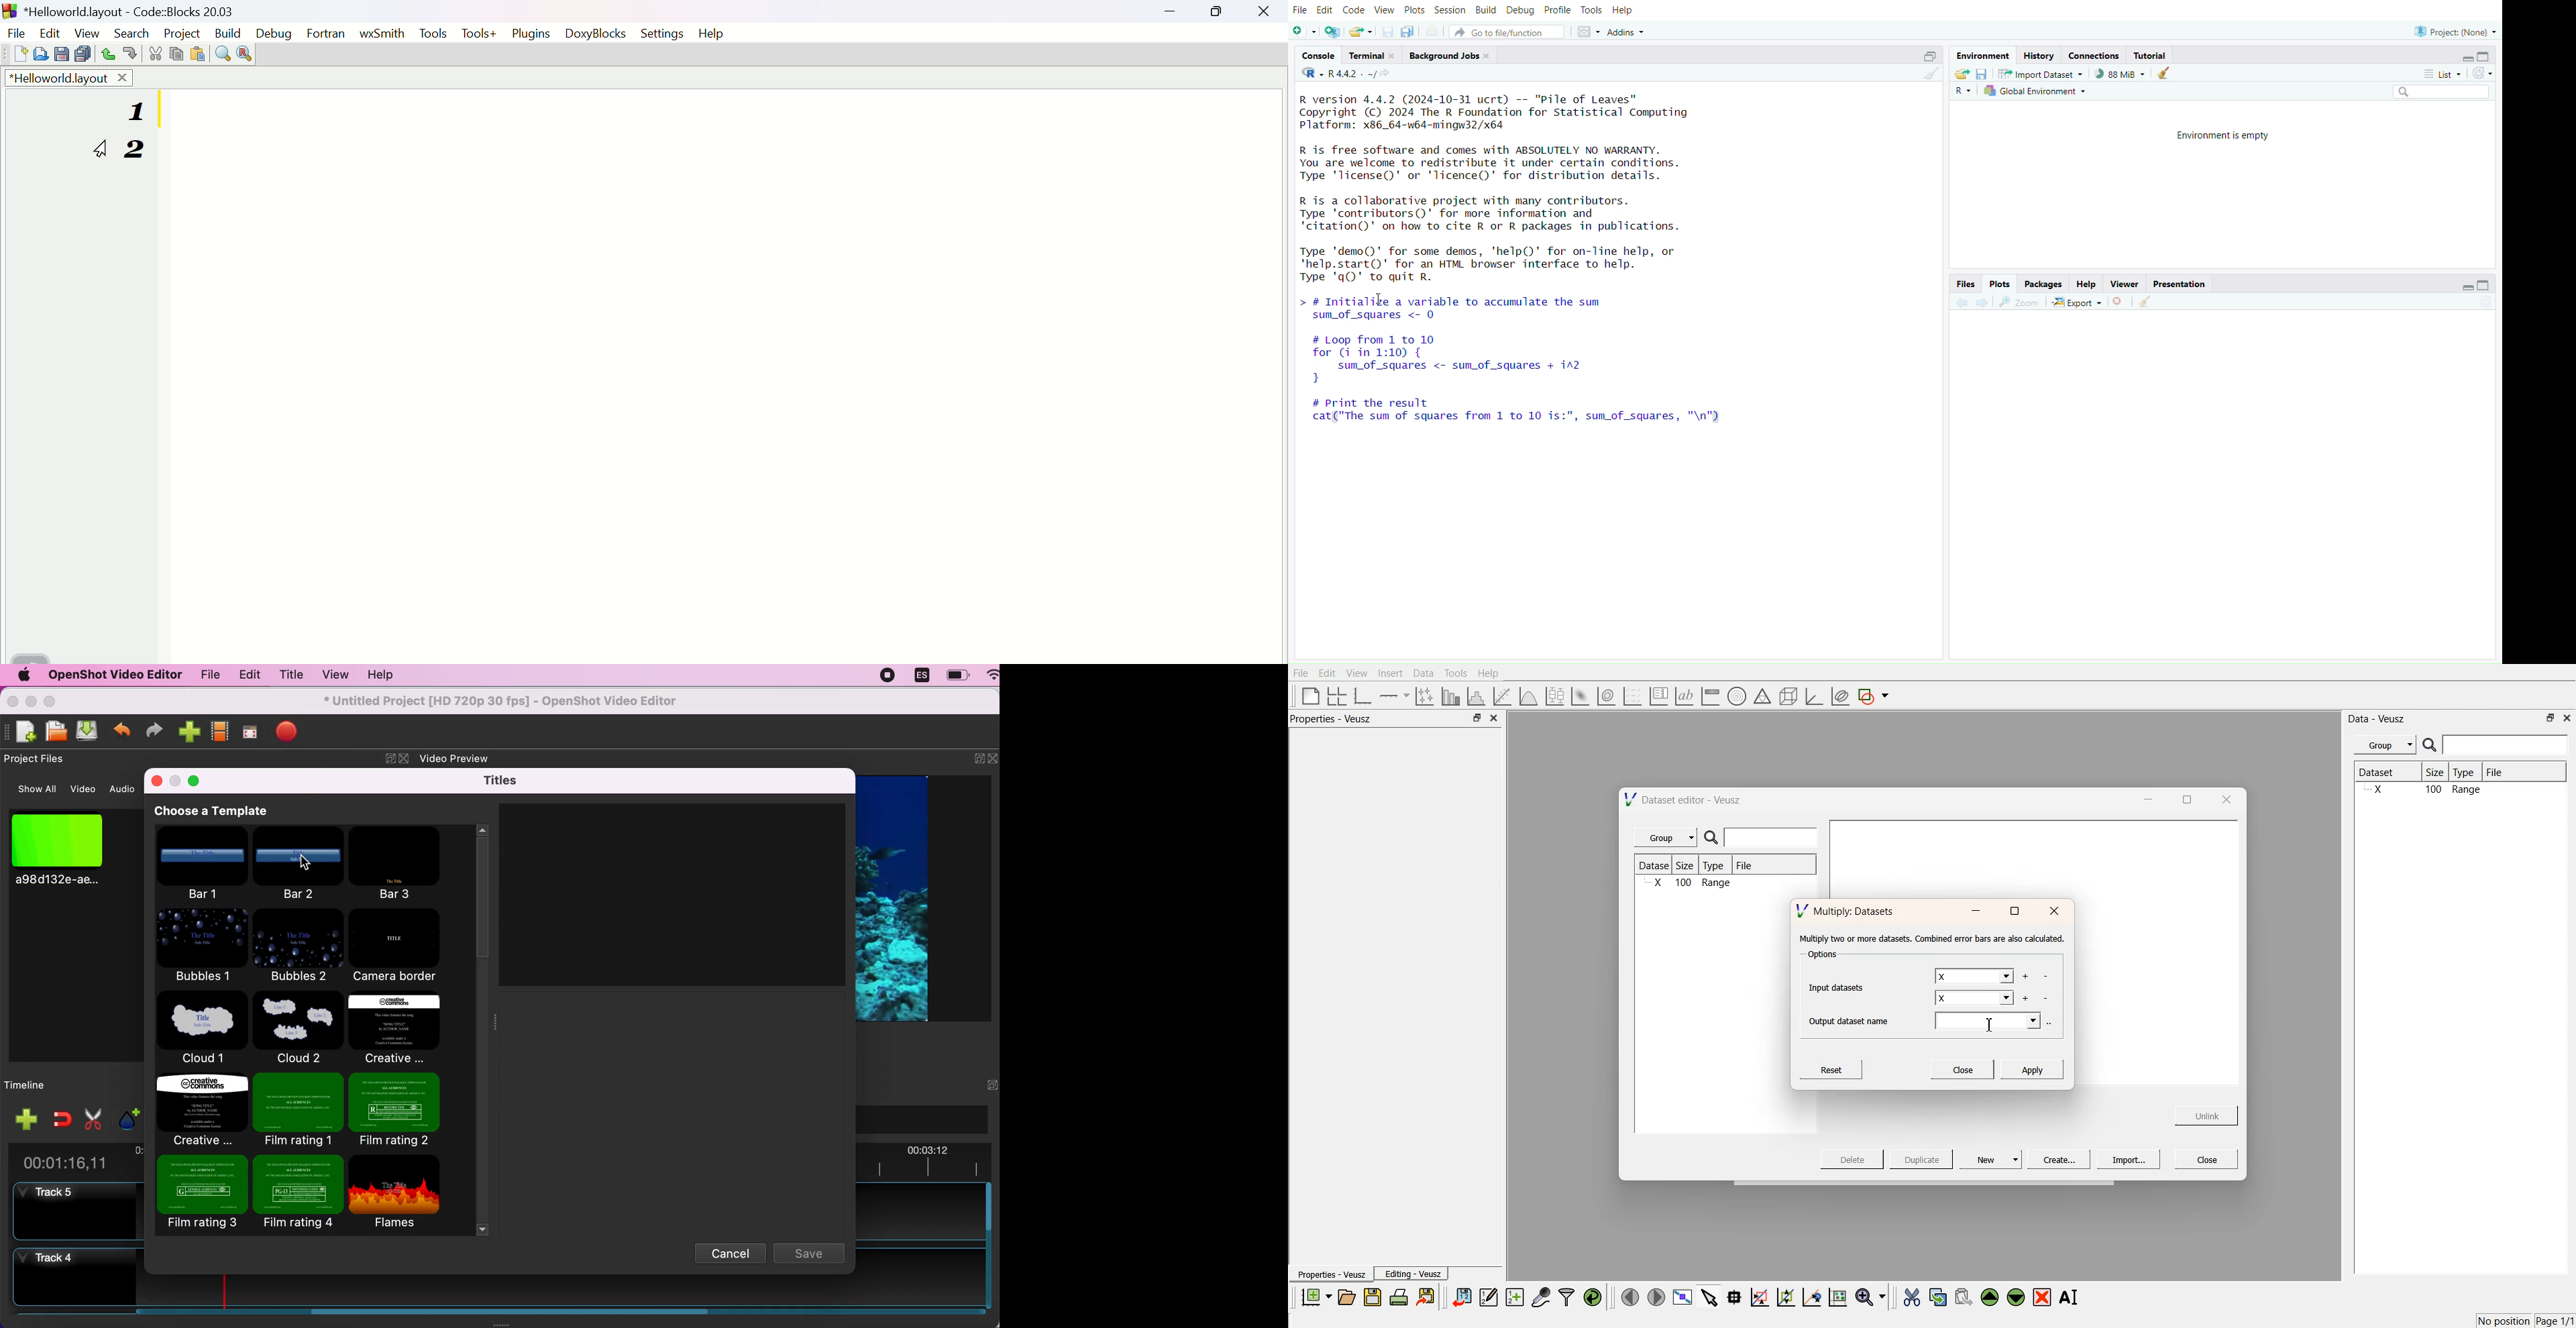 This screenshot has width=2576, height=1344. What do you see at coordinates (2016, 1296) in the screenshot?
I see `move  the selected widgets down` at bounding box center [2016, 1296].